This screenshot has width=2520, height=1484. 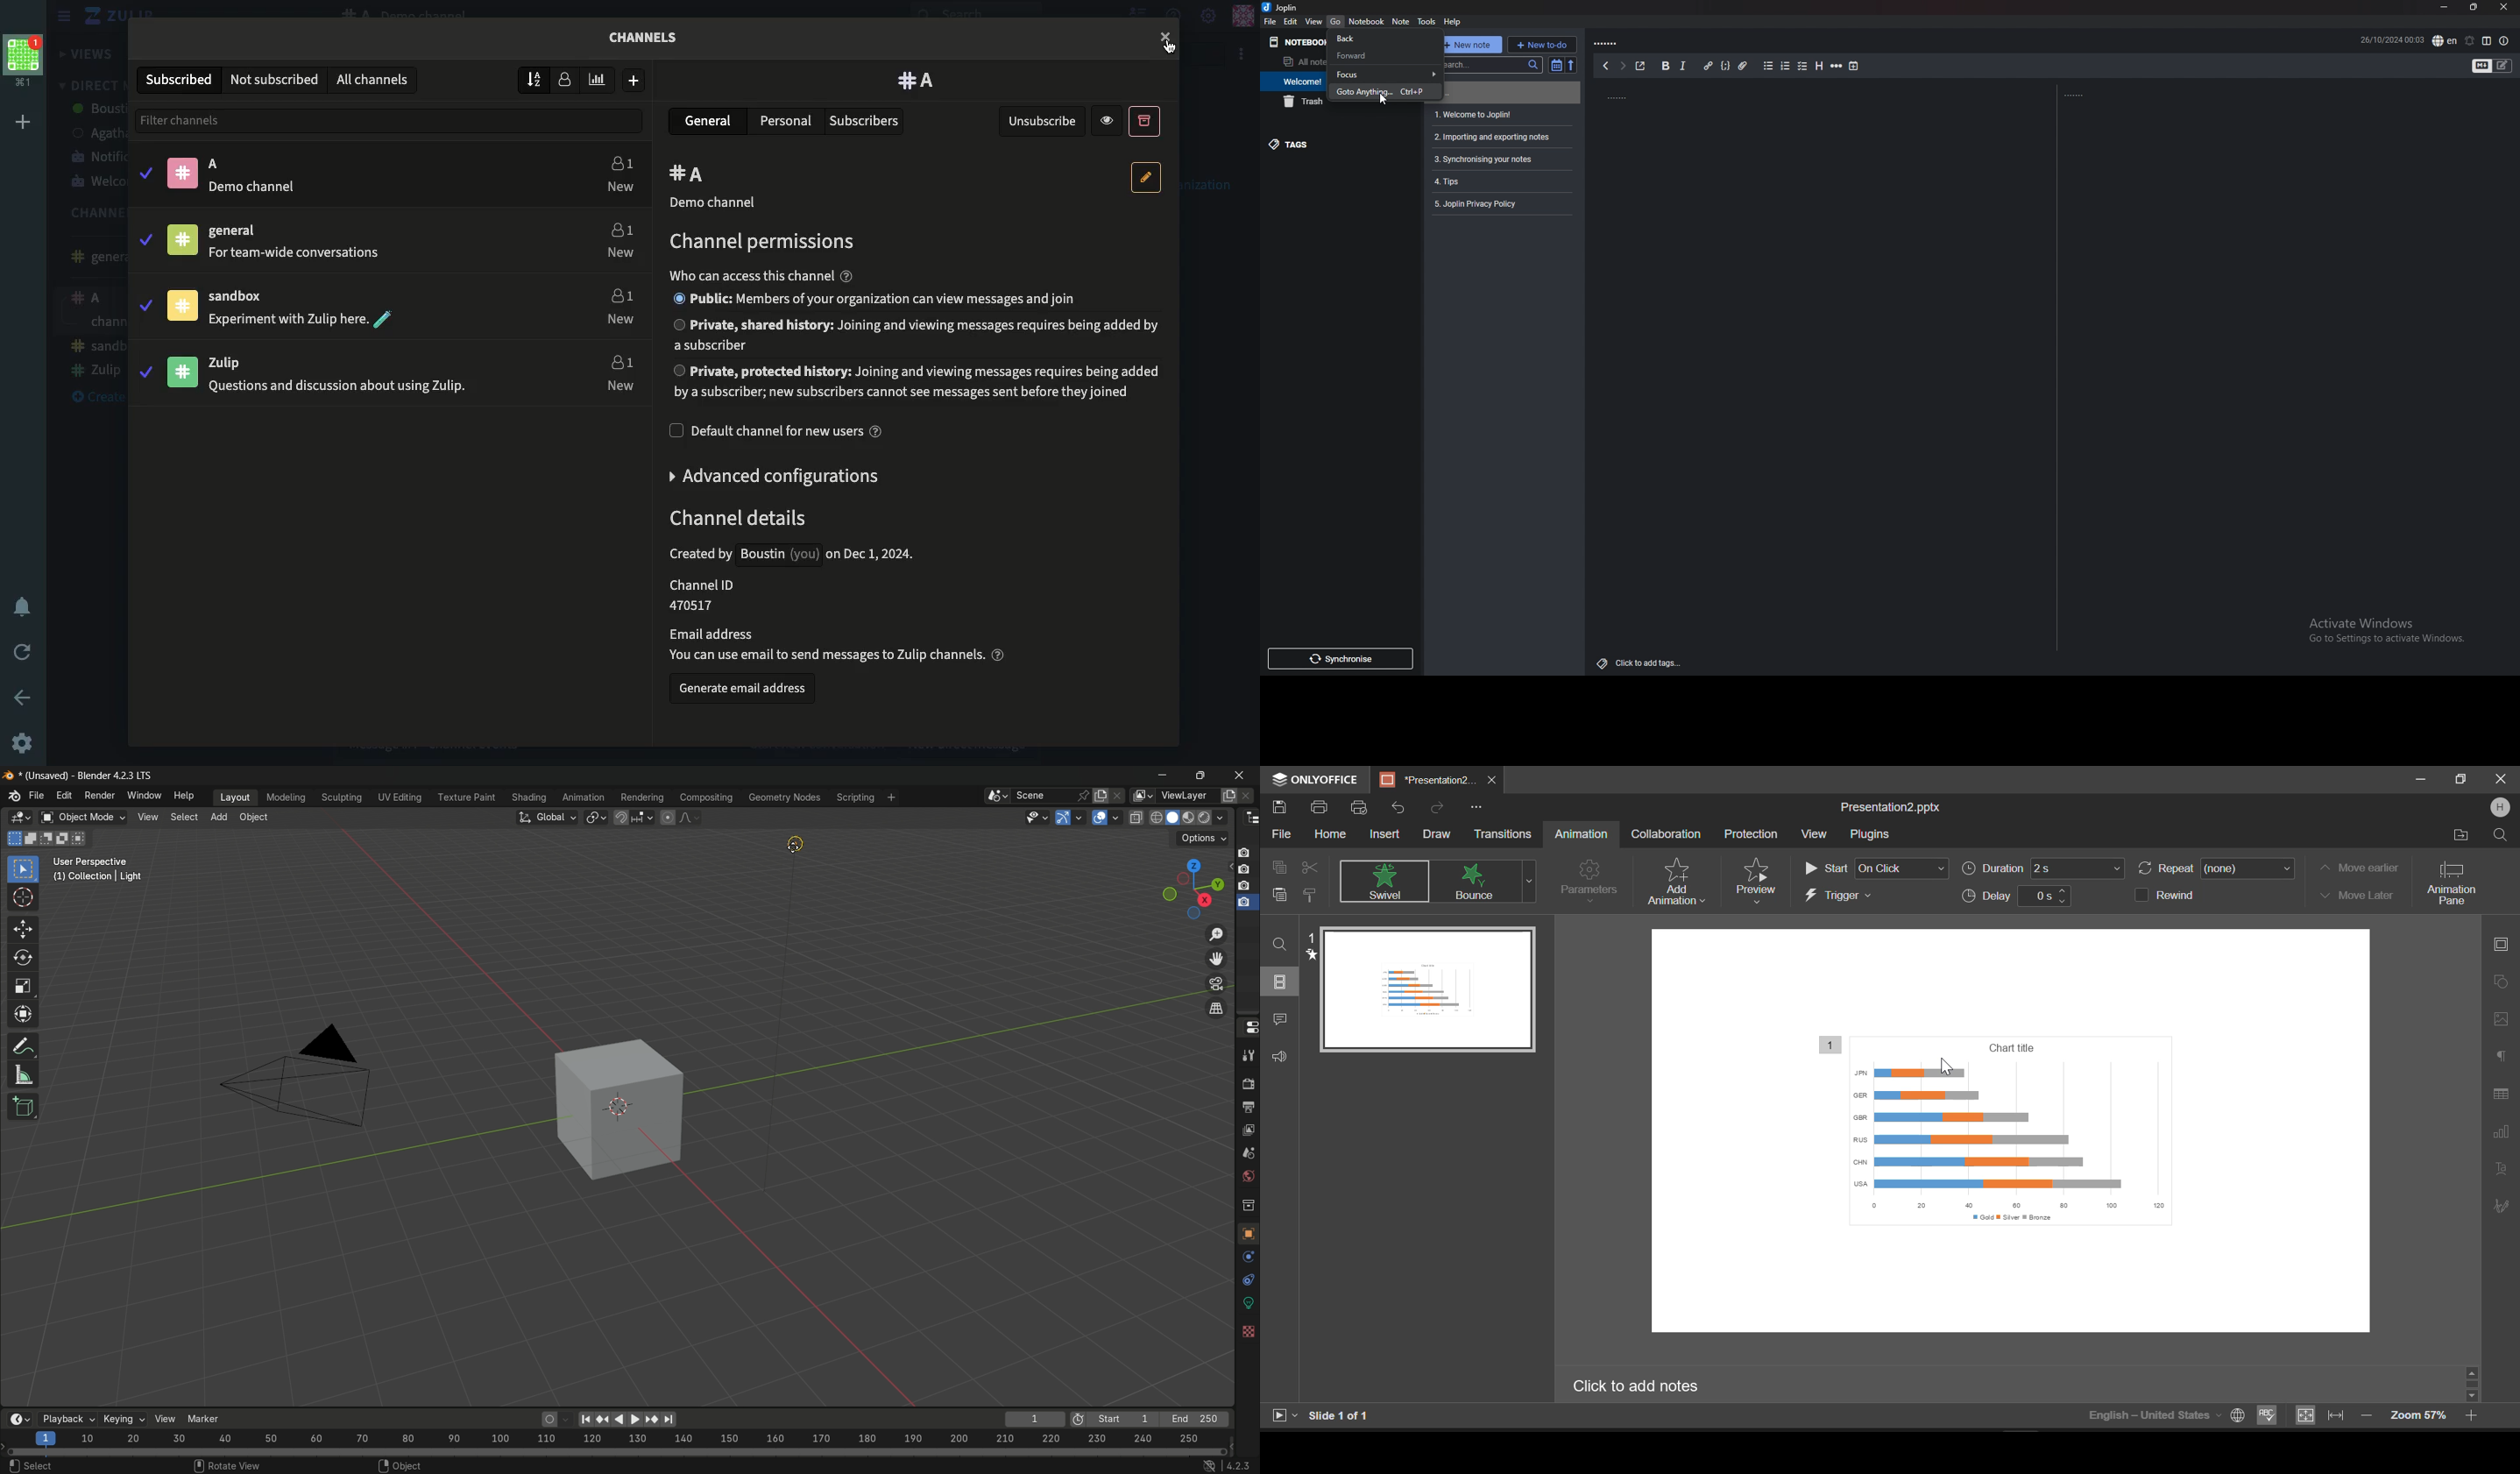 What do you see at coordinates (1503, 114) in the screenshot?
I see `note 2` at bounding box center [1503, 114].